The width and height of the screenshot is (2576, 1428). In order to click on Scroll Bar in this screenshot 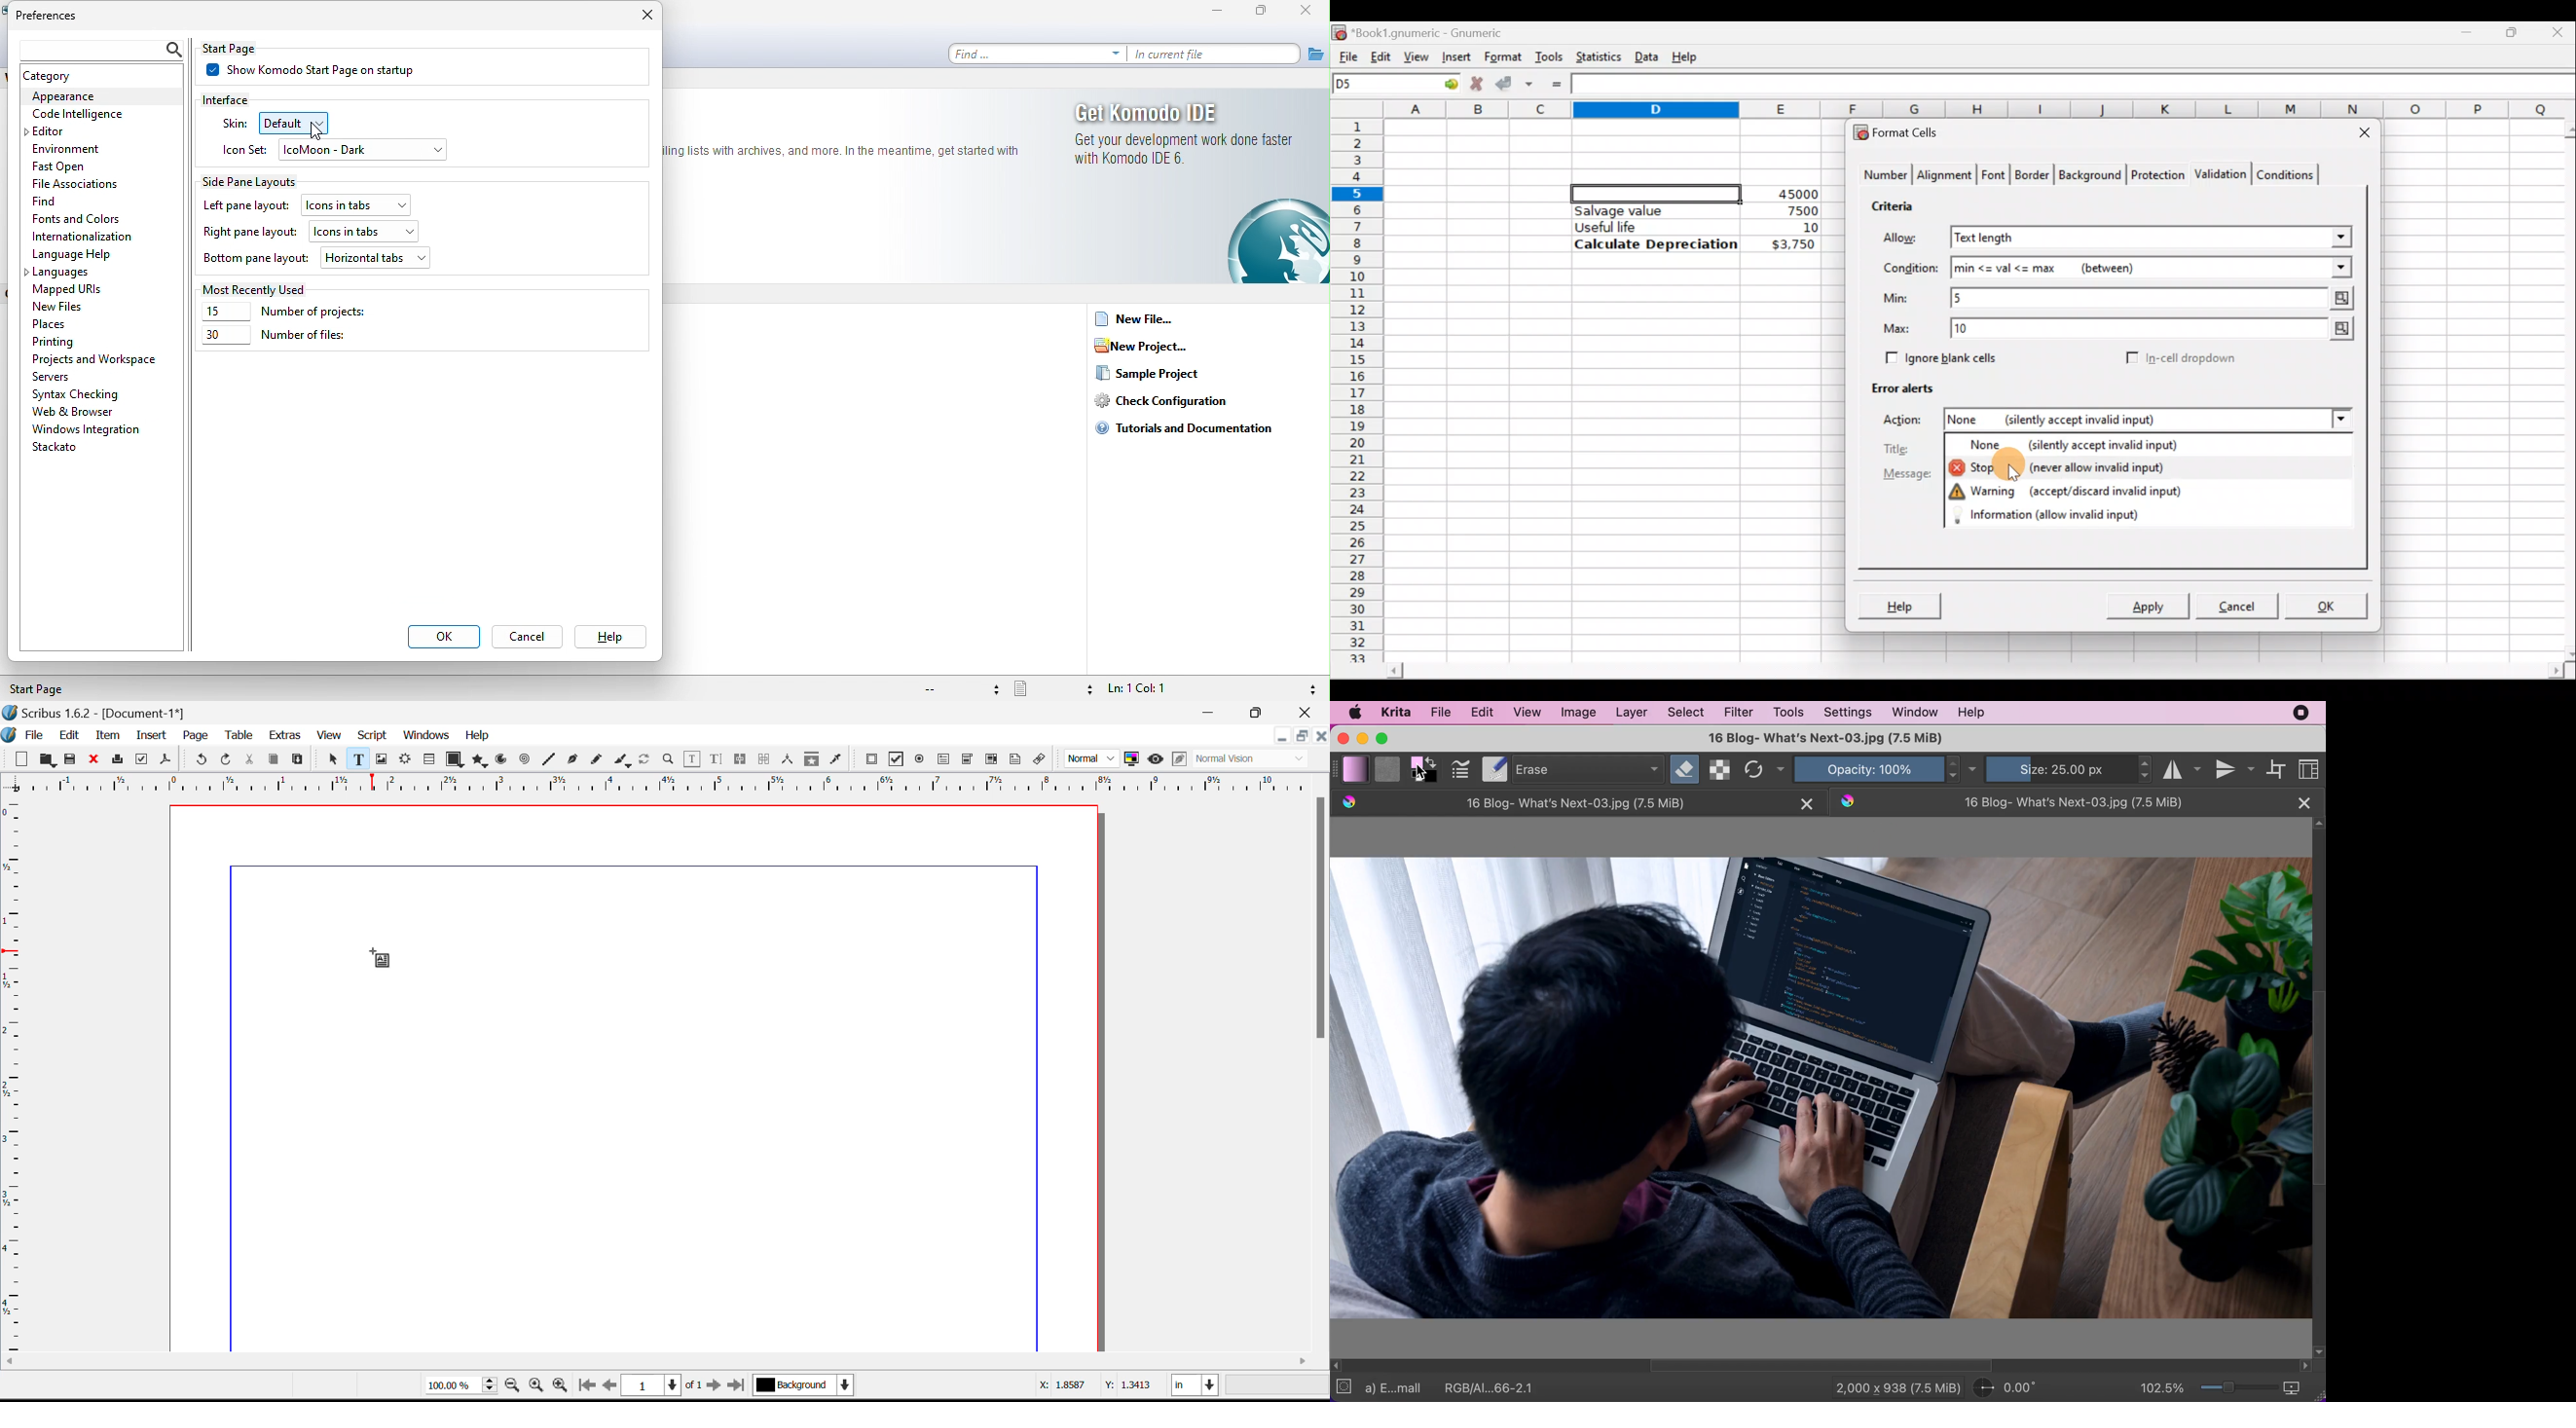, I will do `click(1322, 1071)`.